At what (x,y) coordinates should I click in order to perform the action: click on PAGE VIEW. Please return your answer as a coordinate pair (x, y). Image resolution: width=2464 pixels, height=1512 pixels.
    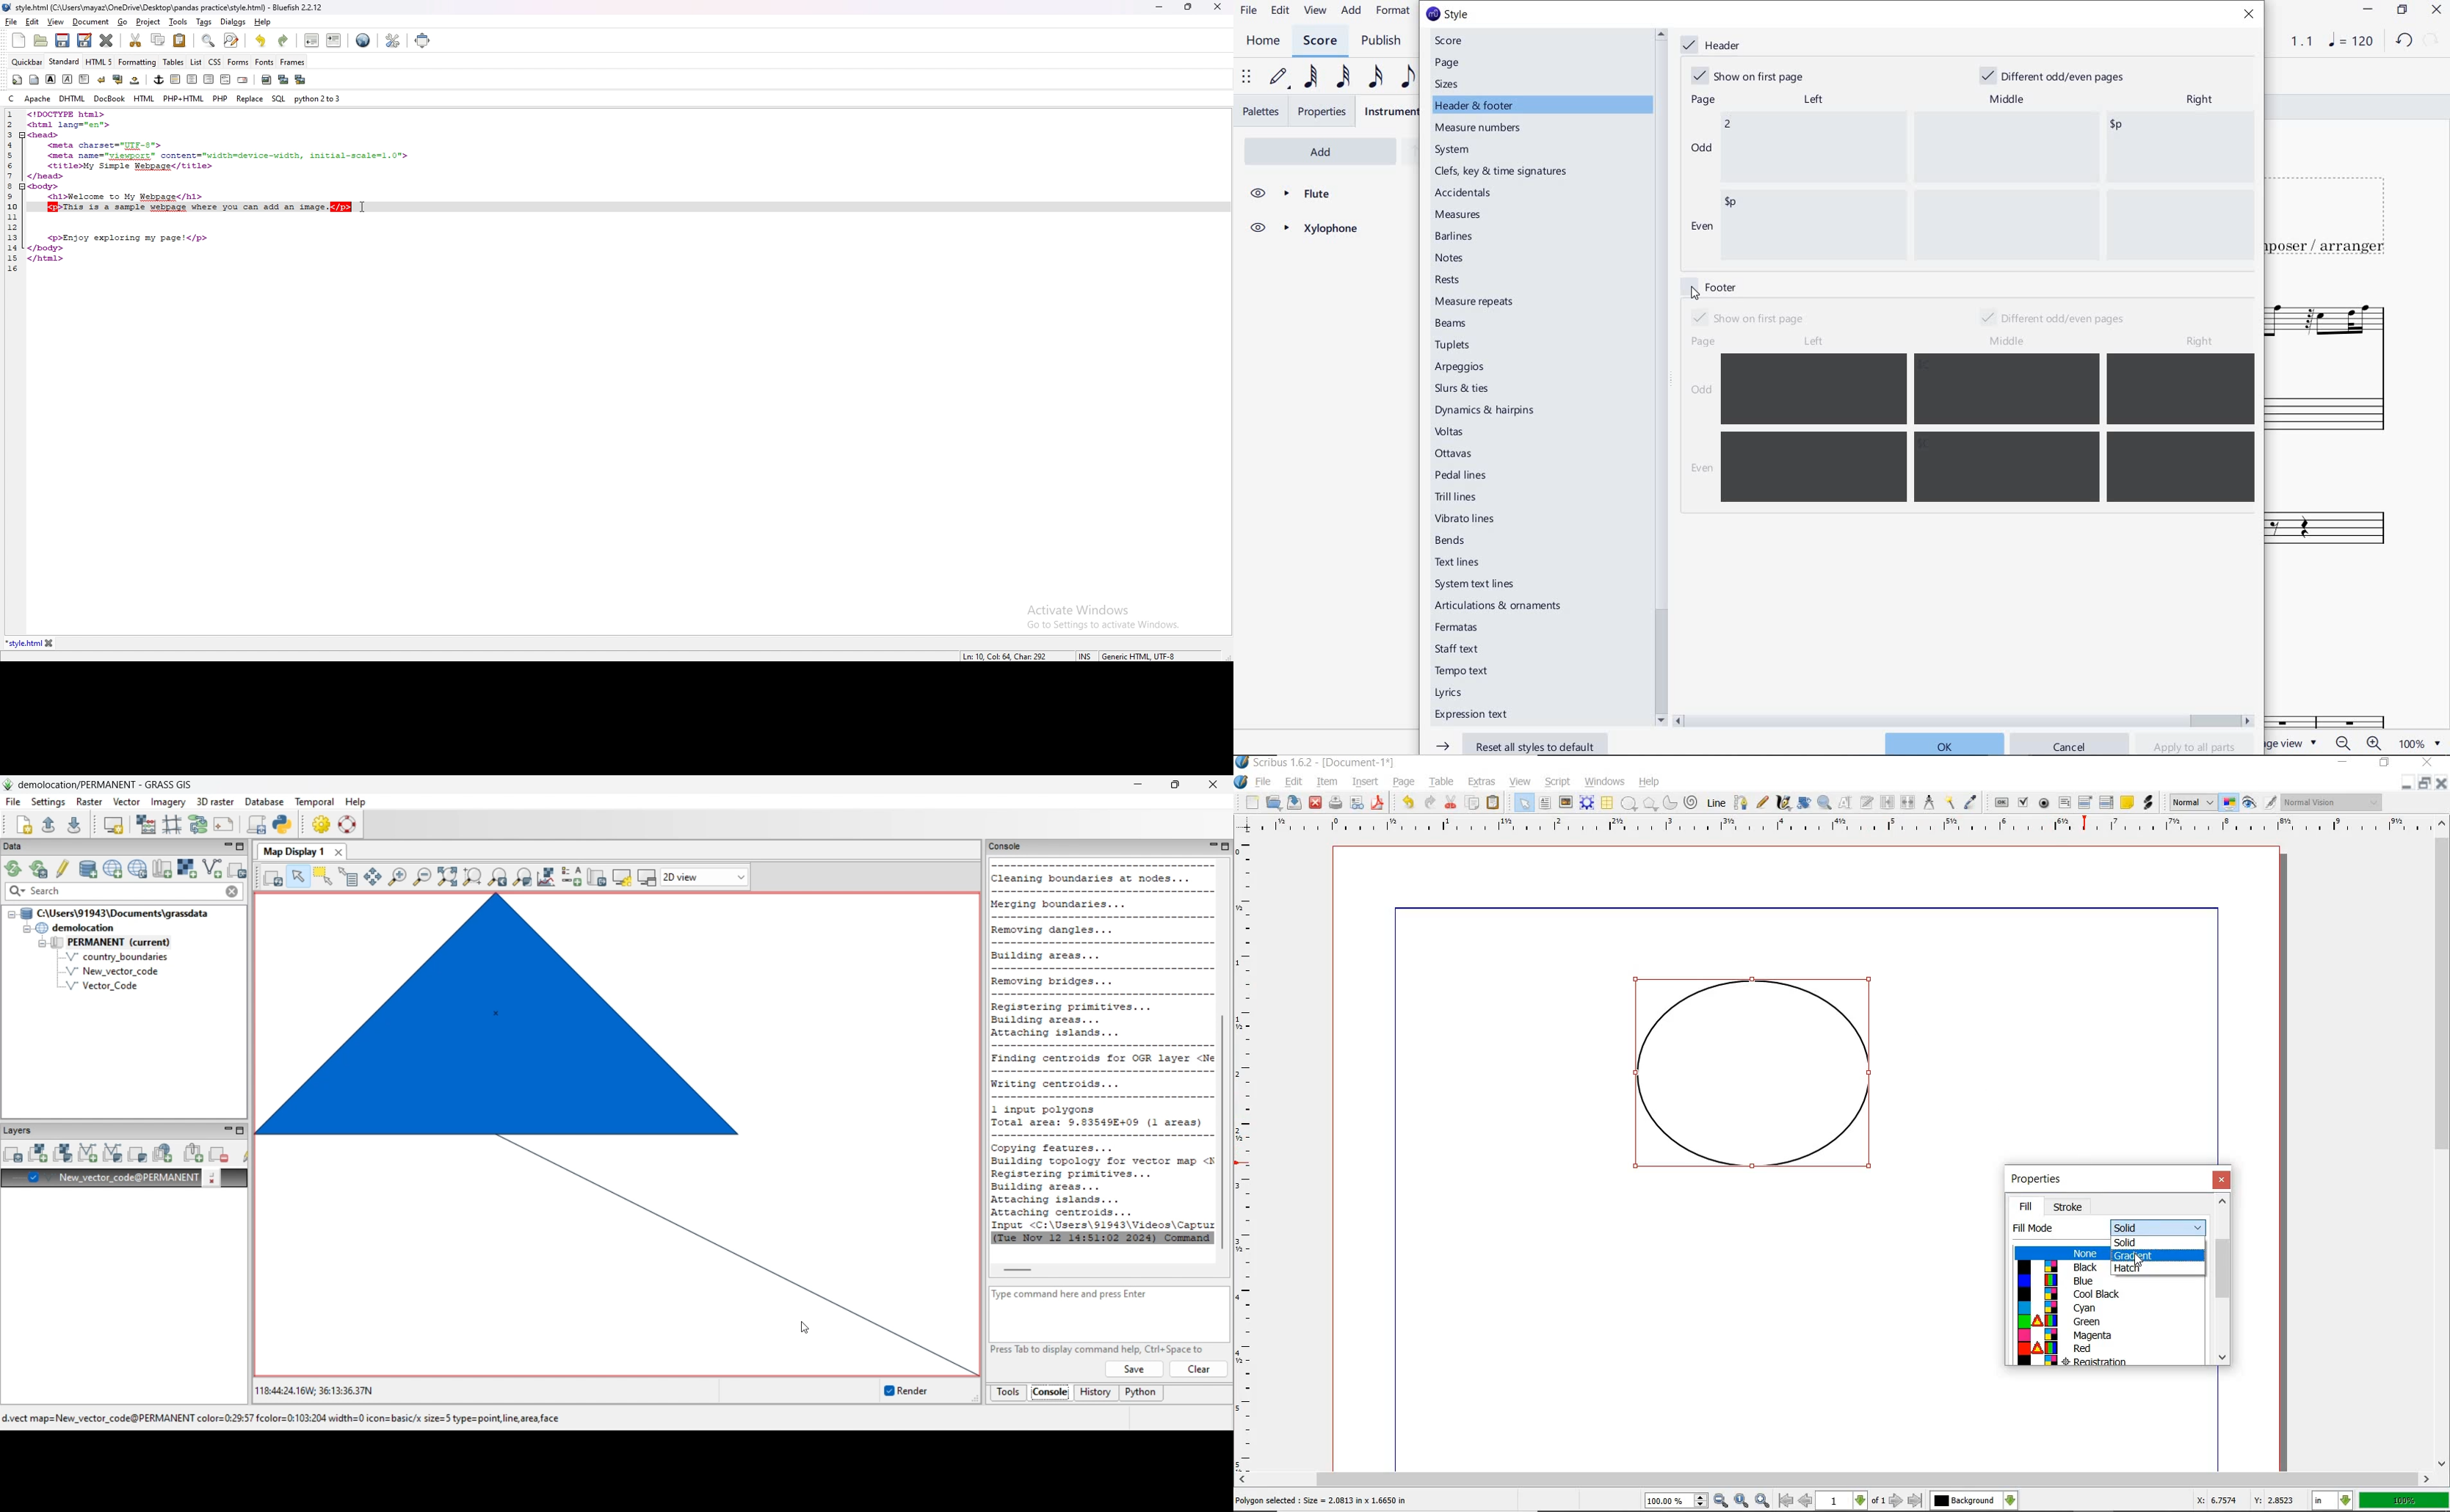
    Looking at the image, I should click on (2296, 742).